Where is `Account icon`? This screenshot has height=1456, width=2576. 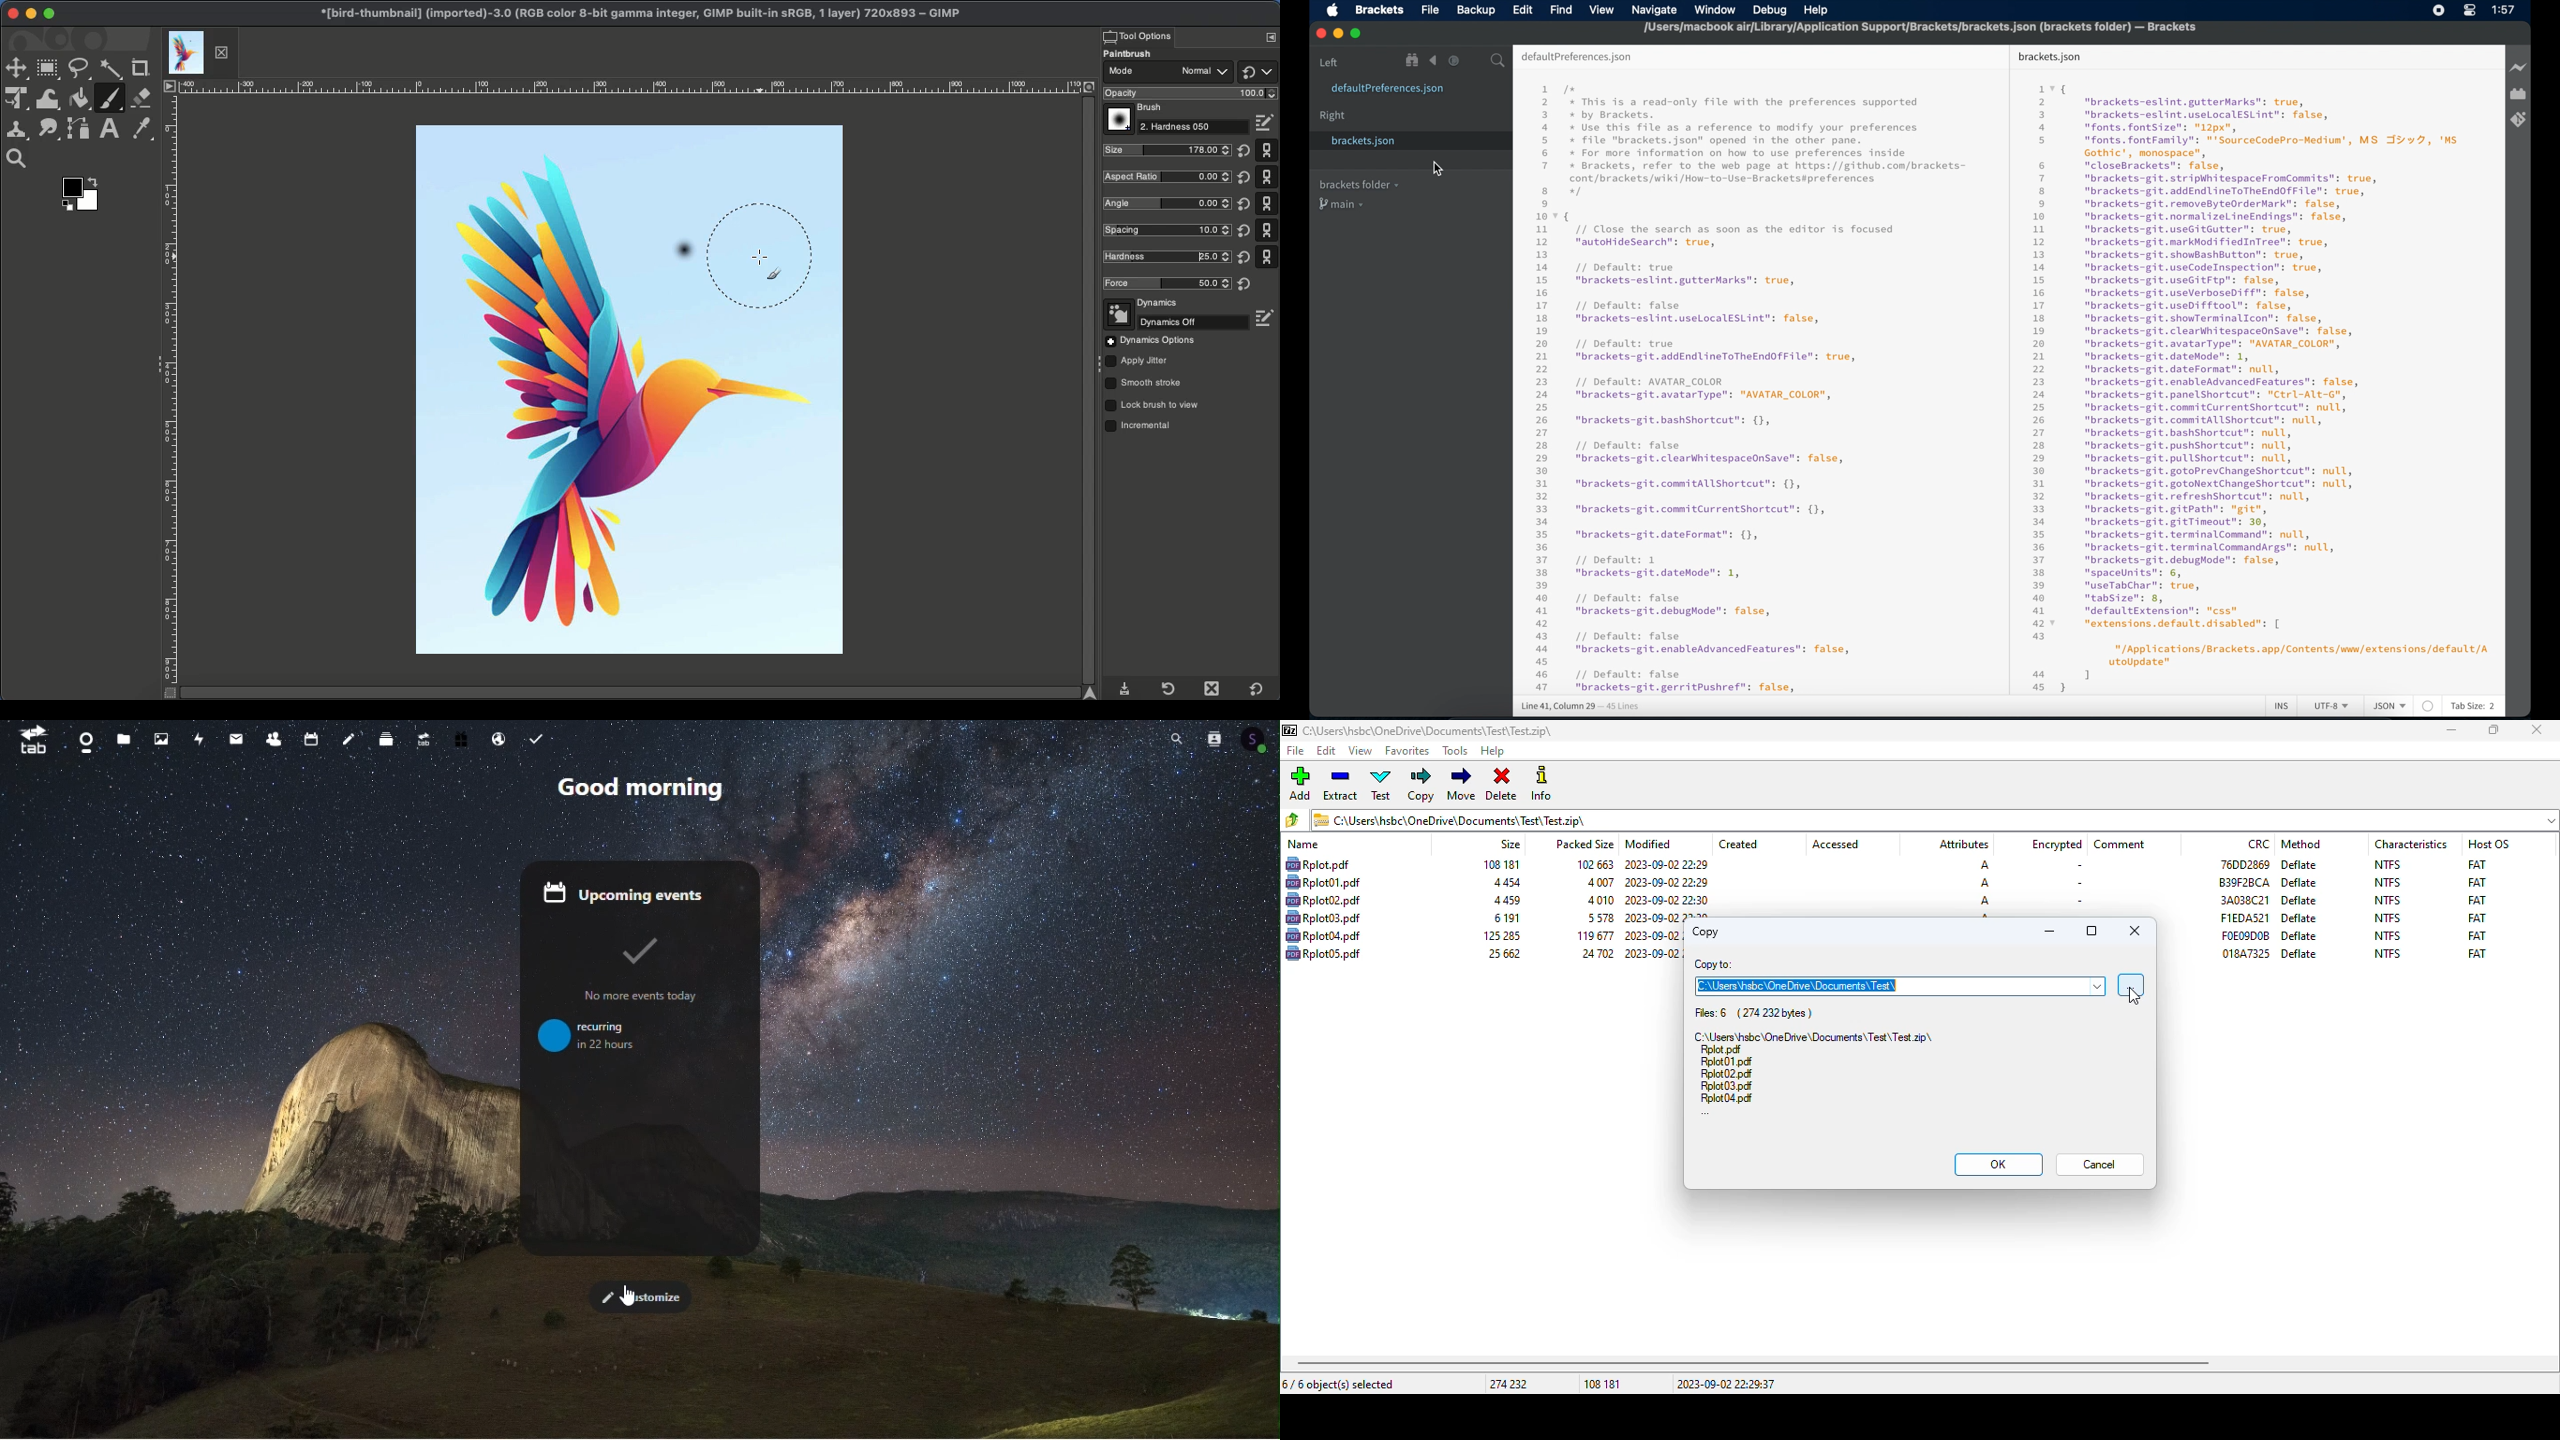 Account icon is located at coordinates (1258, 736).